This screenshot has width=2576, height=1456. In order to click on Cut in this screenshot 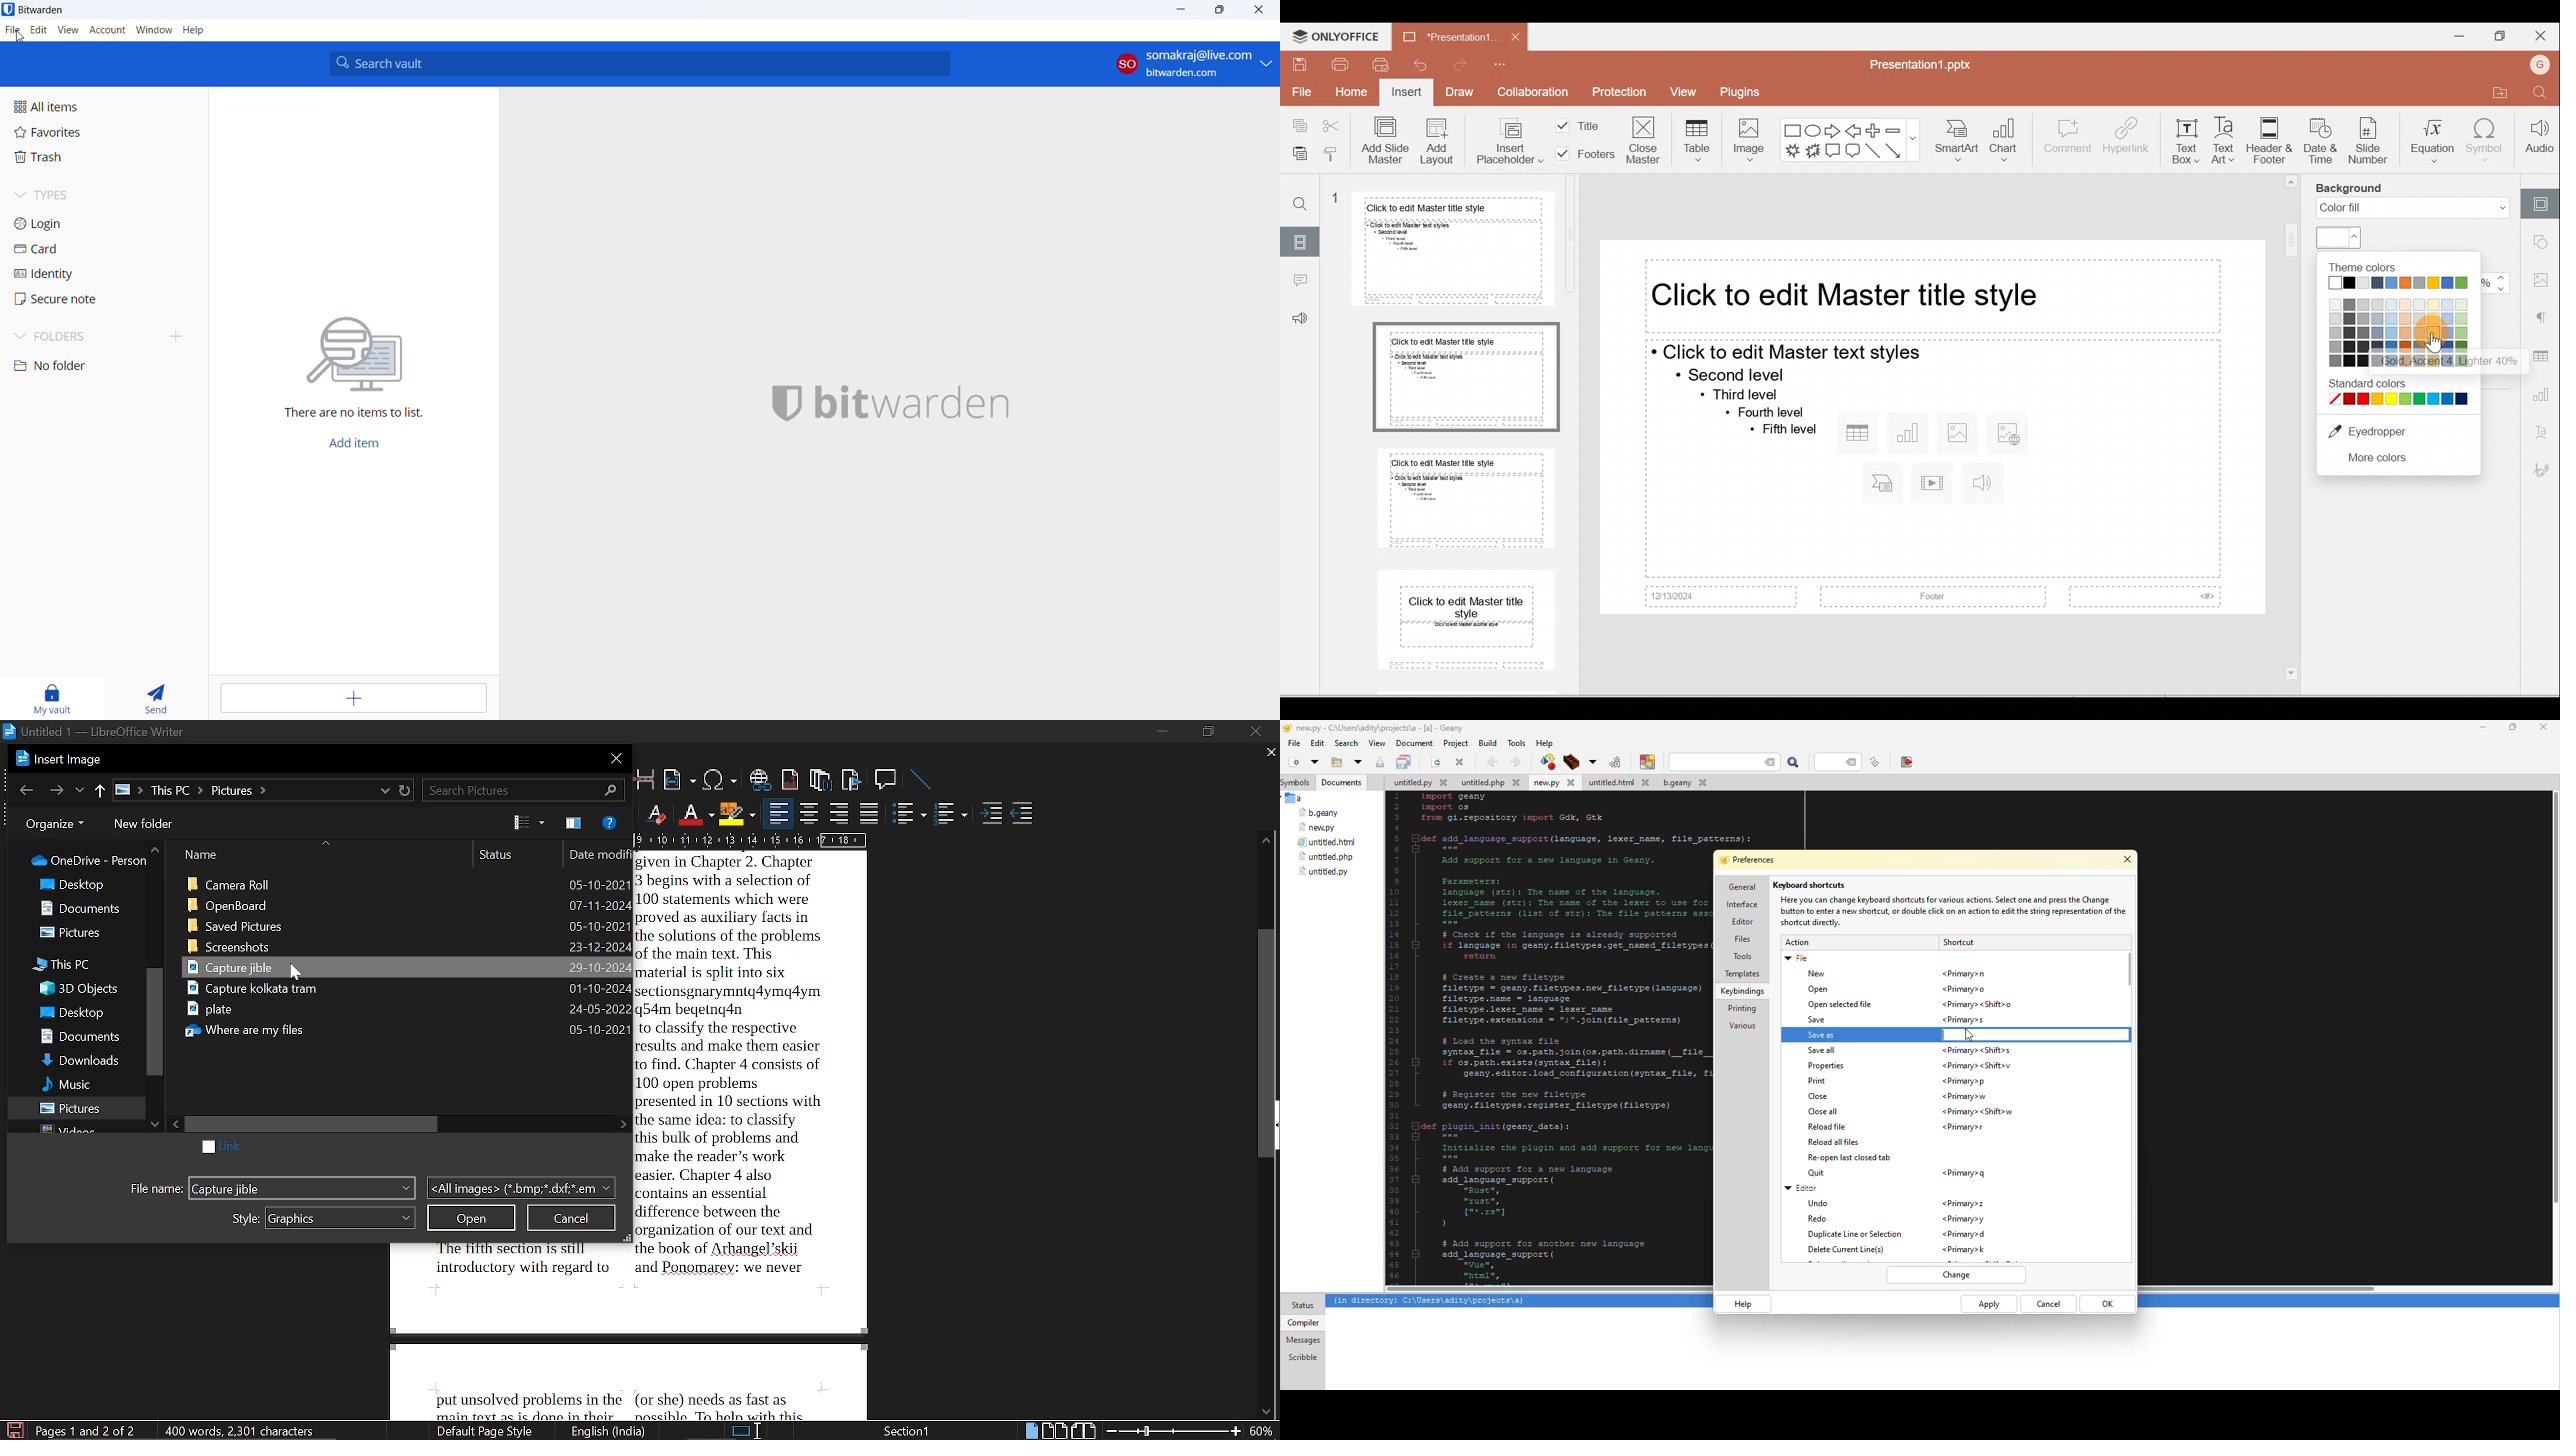, I will do `click(1332, 125)`.